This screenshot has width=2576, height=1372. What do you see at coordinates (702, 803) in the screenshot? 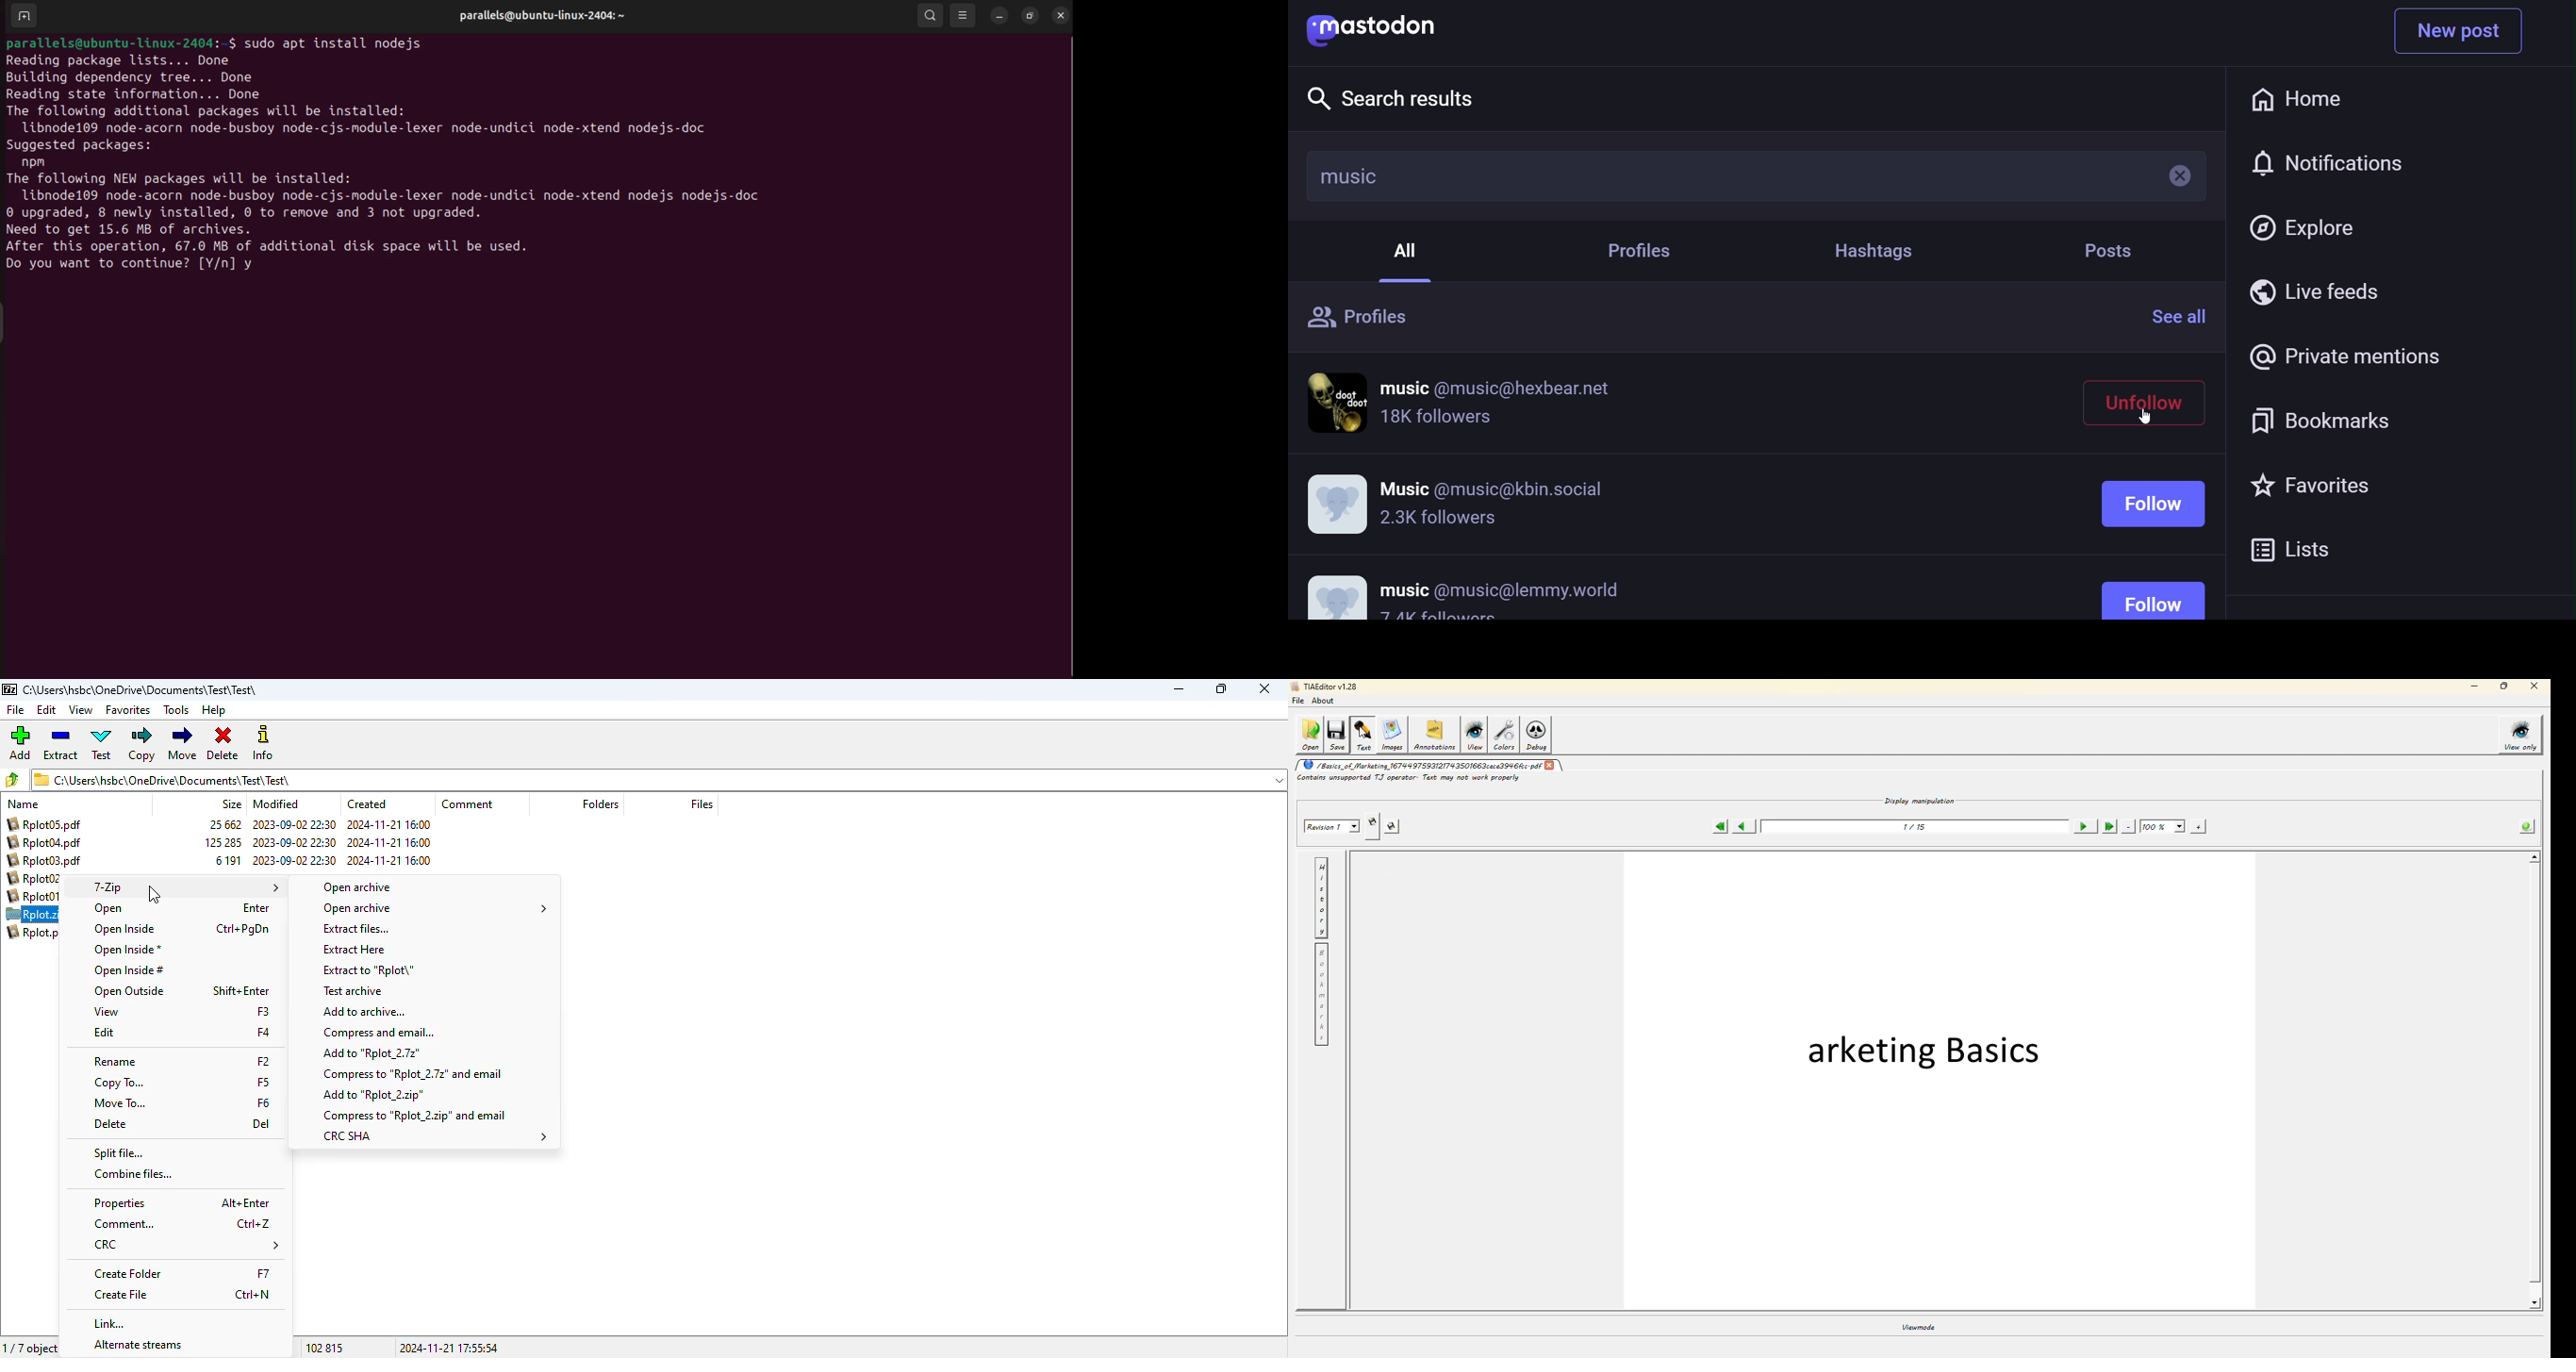
I see `files` at bounding box center [702, 803].